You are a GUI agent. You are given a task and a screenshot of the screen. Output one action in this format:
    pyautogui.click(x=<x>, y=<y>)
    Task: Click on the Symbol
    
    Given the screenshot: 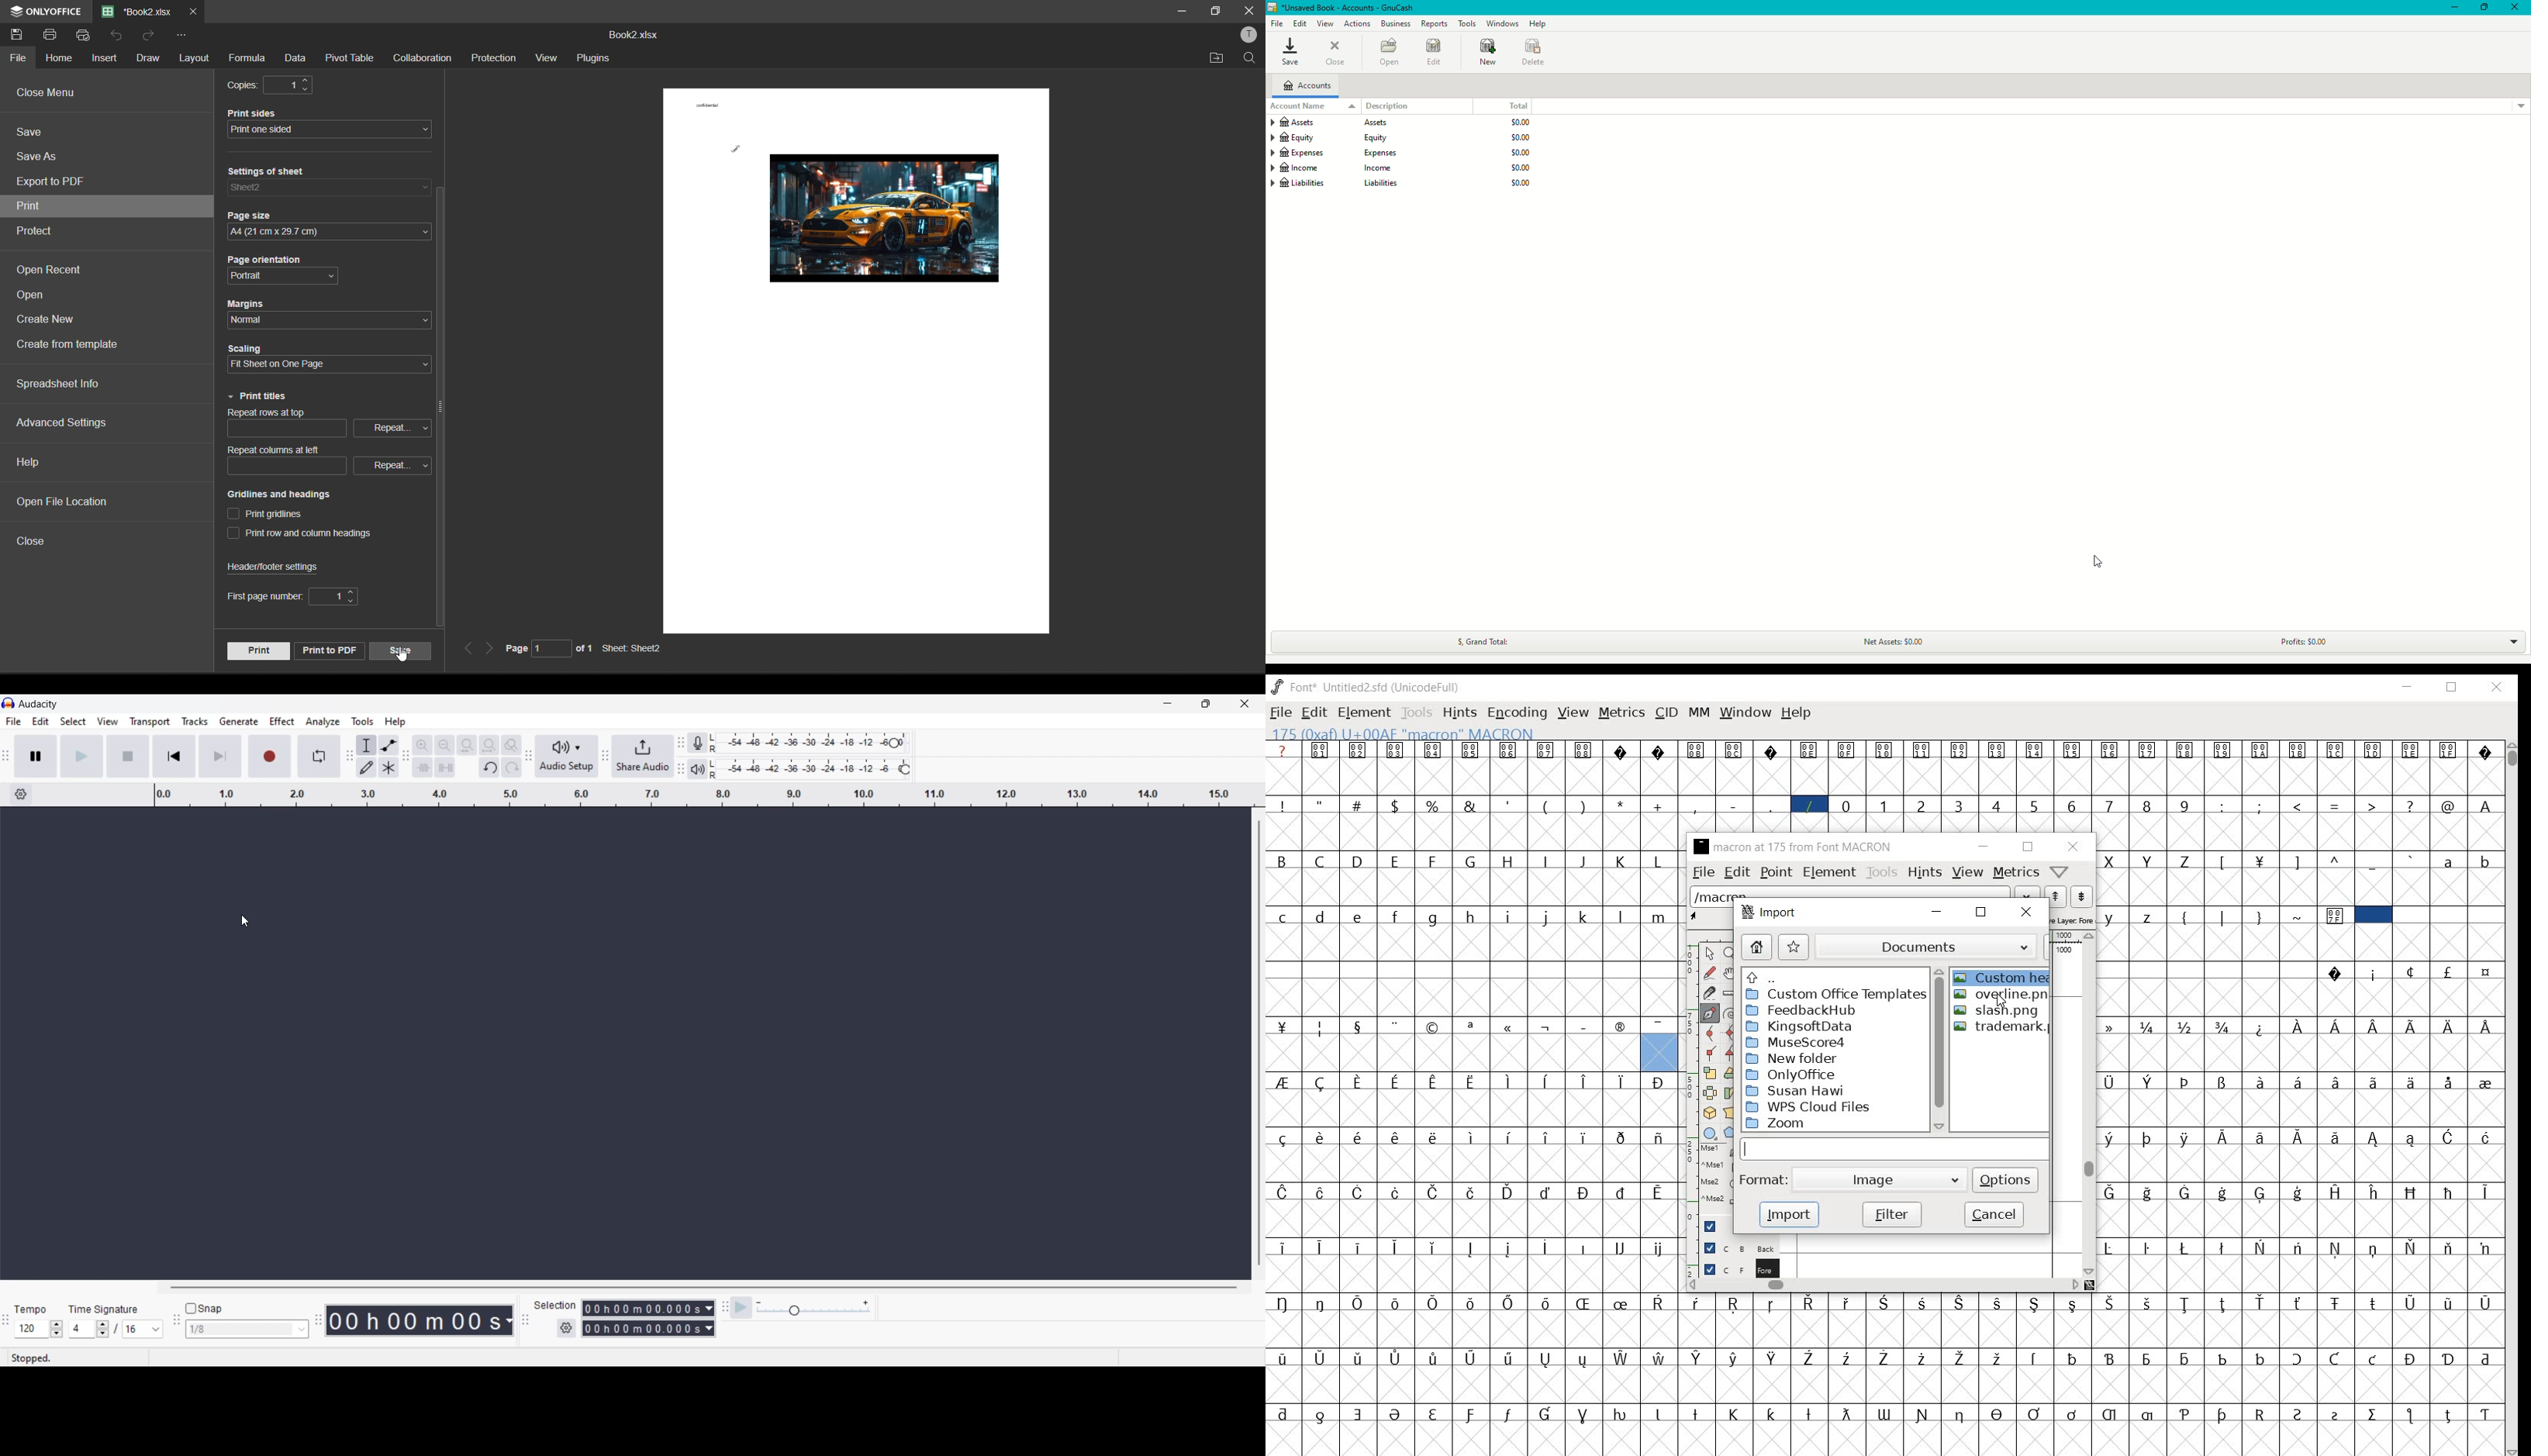 What is the action you would take?
    pyautogui.click(x=1323, y=1191)
    